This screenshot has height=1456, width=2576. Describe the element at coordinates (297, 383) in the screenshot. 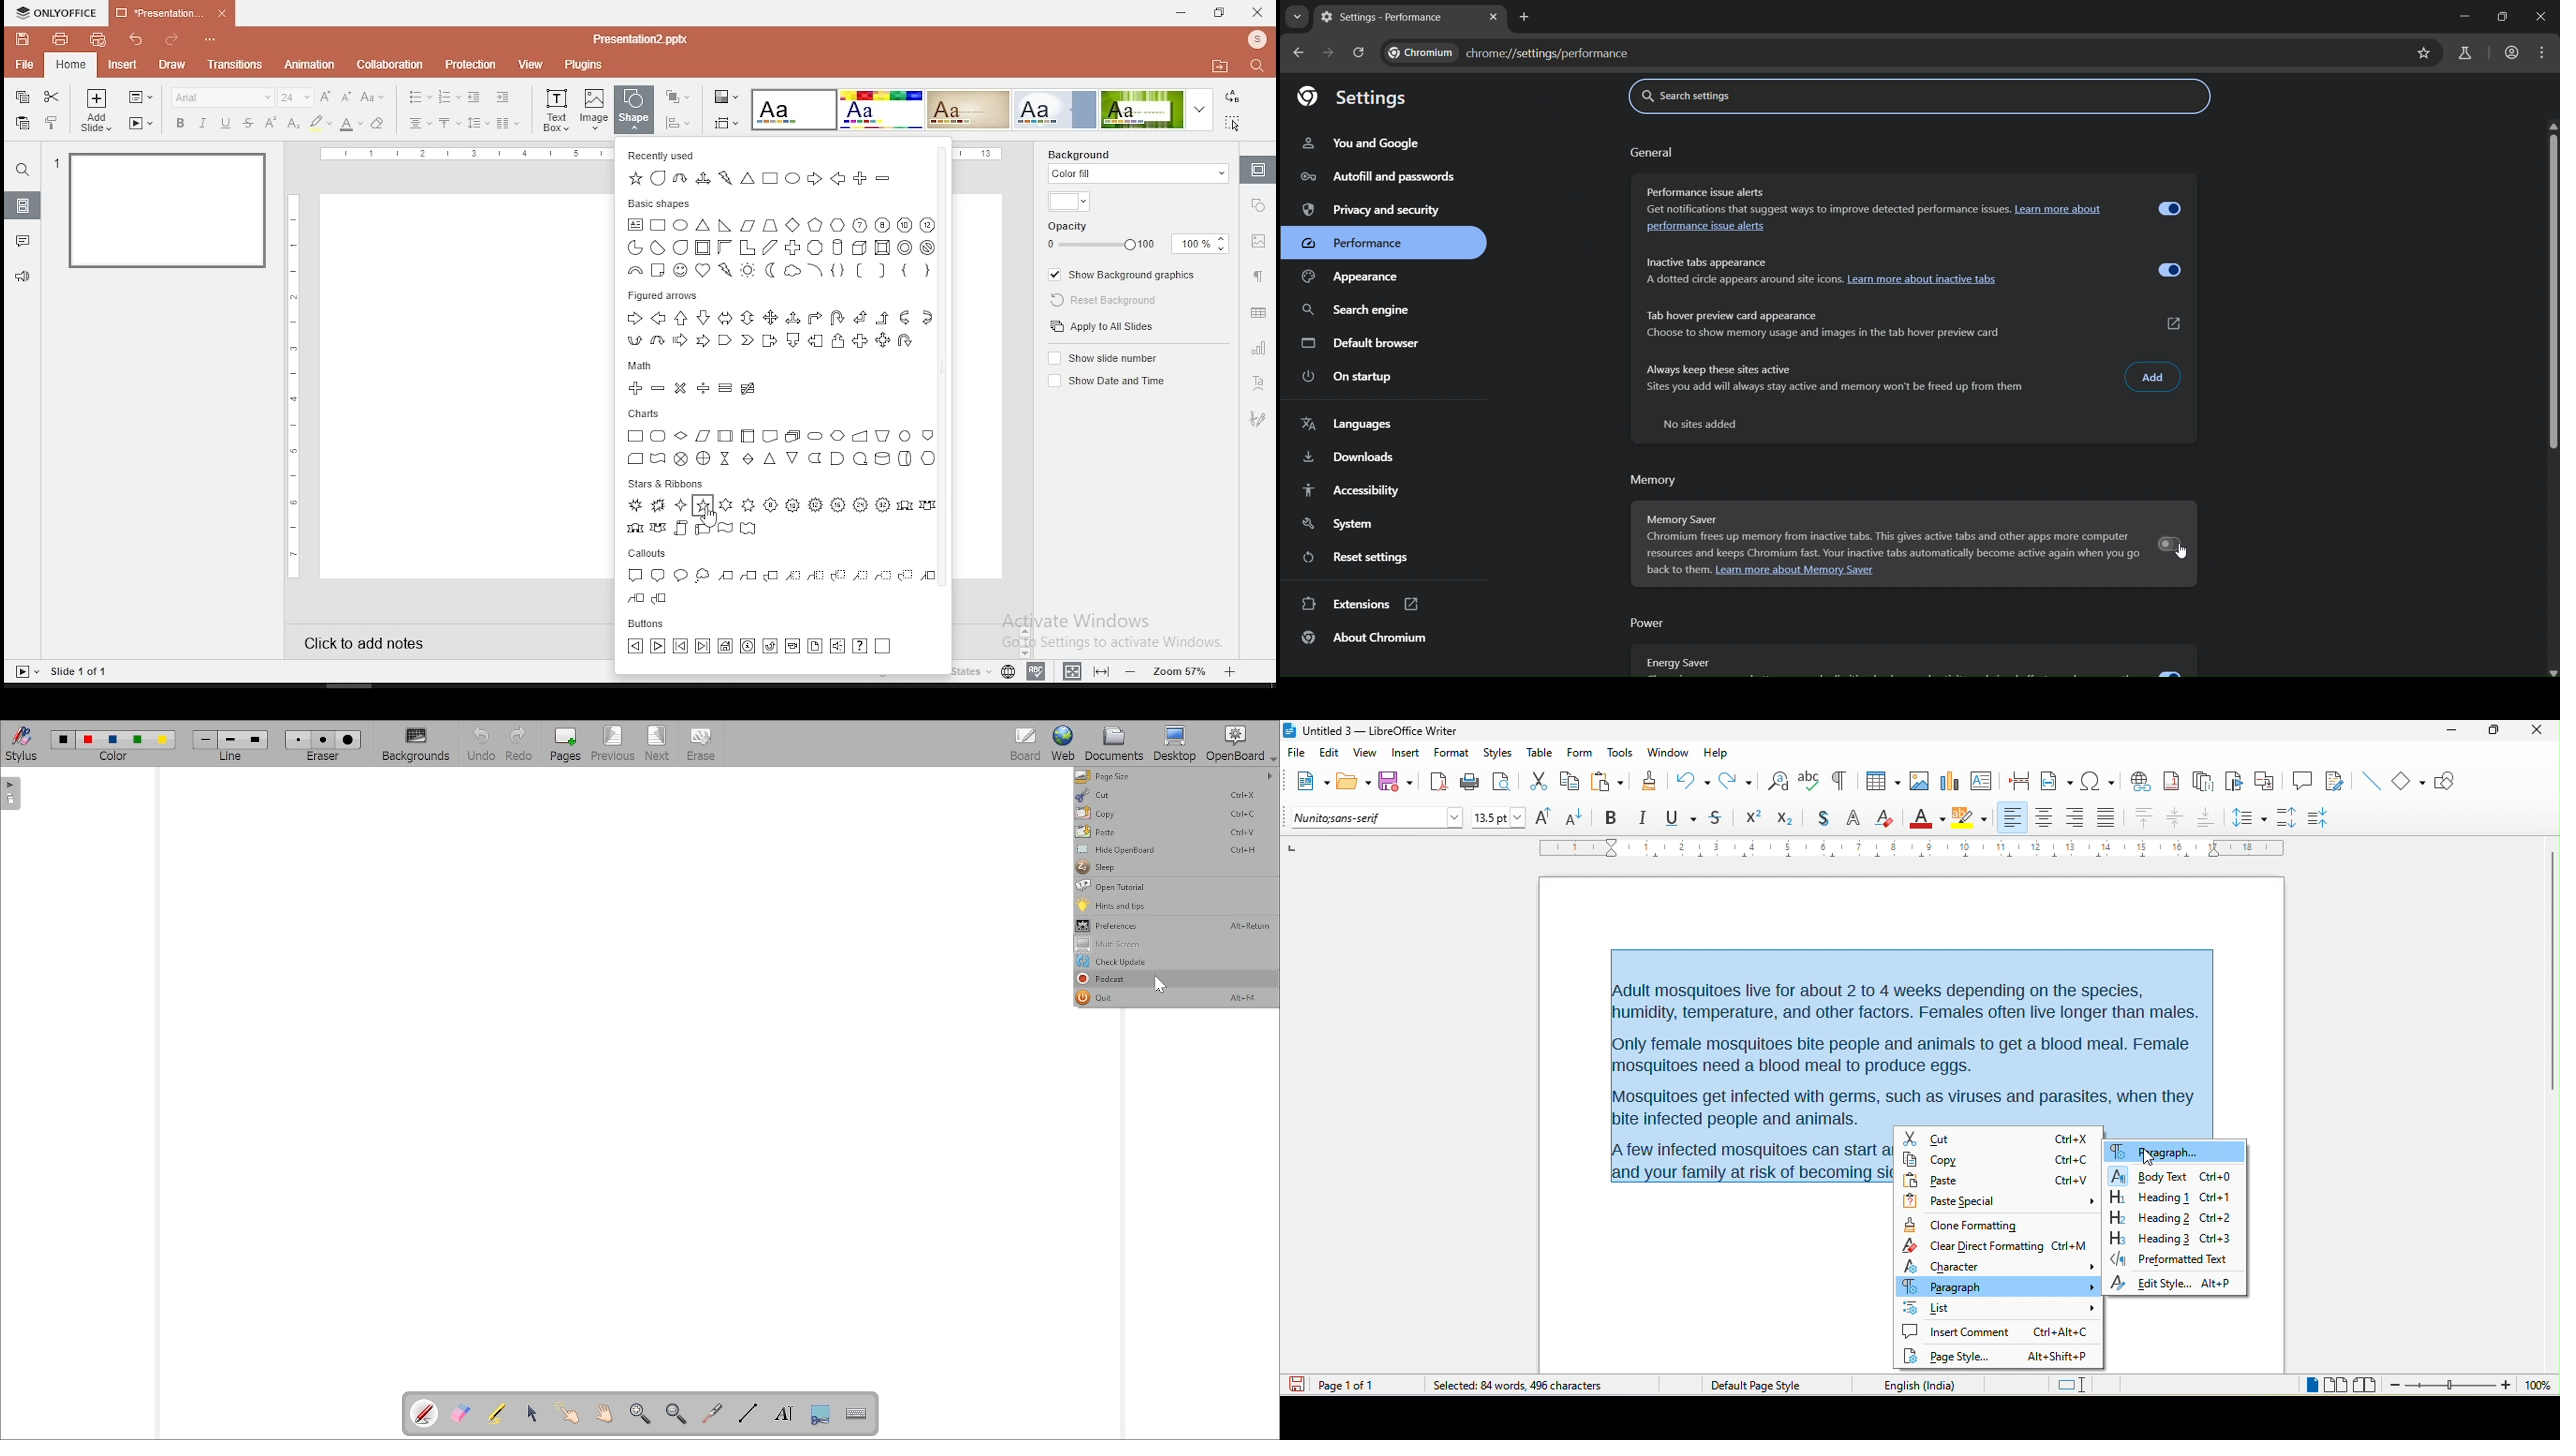

I see `vertical scale` at that location.